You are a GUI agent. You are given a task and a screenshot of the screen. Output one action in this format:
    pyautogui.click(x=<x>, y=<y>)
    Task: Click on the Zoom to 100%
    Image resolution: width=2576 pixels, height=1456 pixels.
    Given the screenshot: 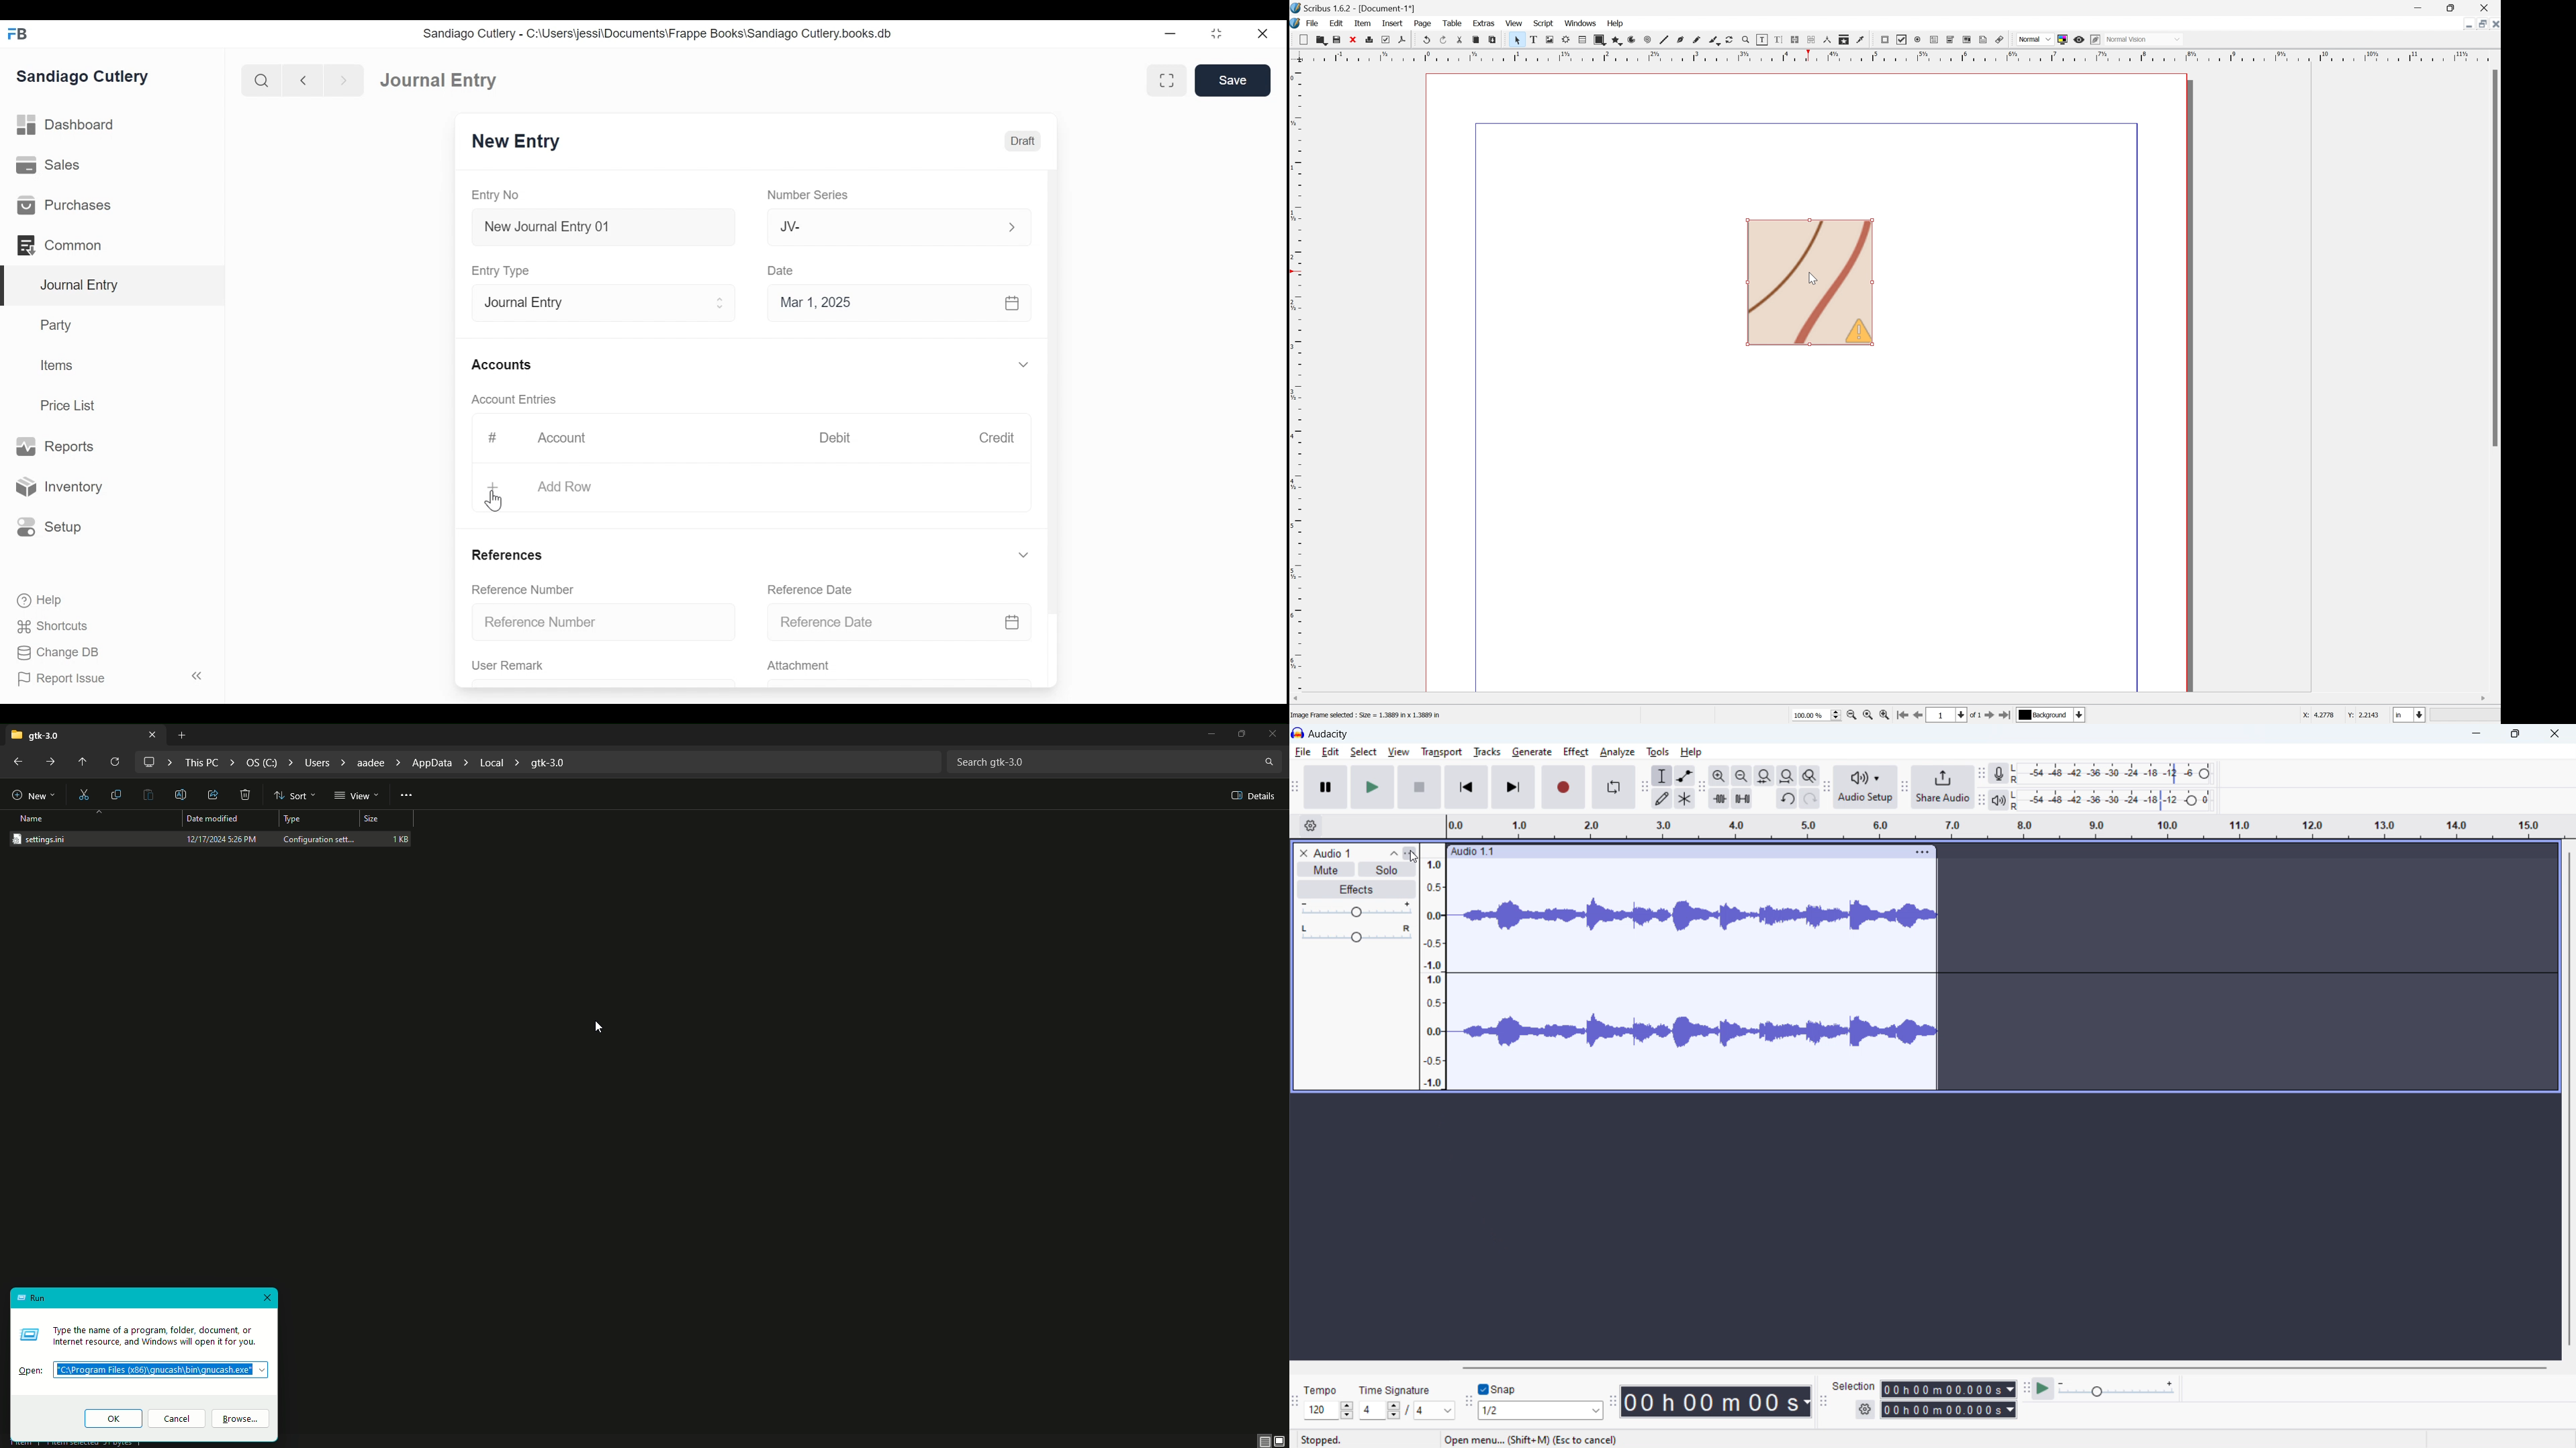 What is the action you would take?
    pyautogui.click(x=1870, y=716)
    